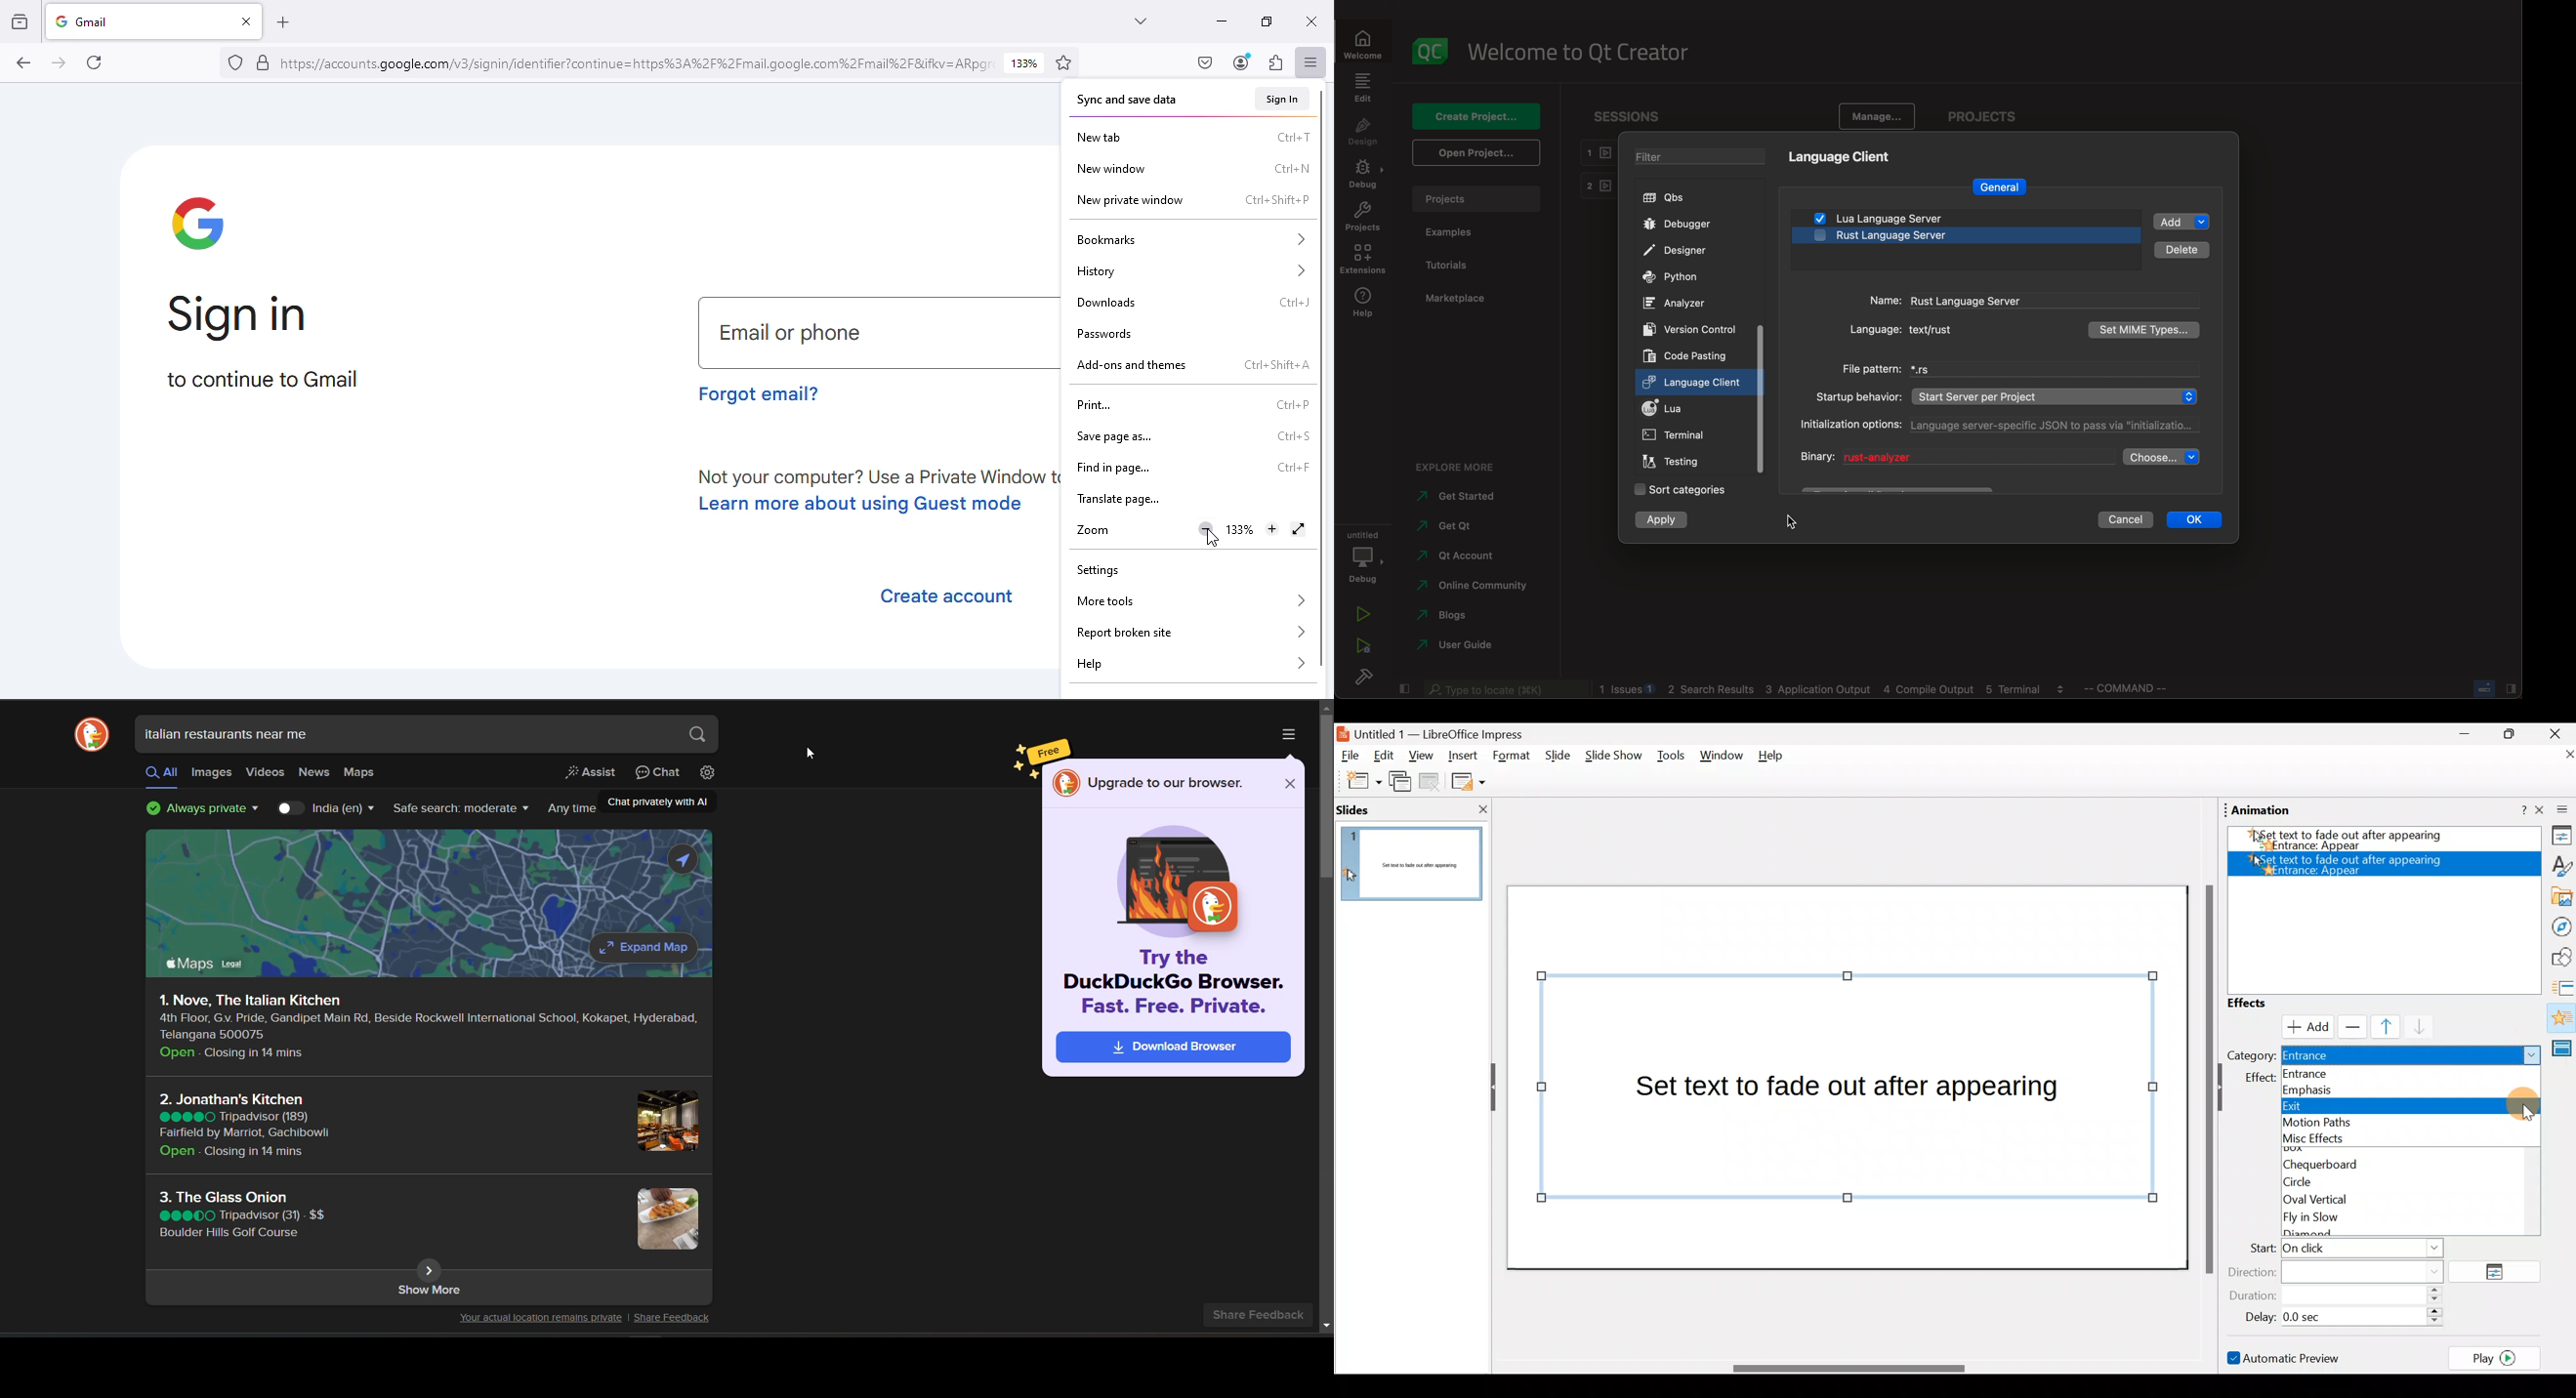 Image resolution: width=2576 pixels, height=1400 pixels. Describe the element at coordinates (1798, 519) in the screenshot. I see `cursor` at that location.